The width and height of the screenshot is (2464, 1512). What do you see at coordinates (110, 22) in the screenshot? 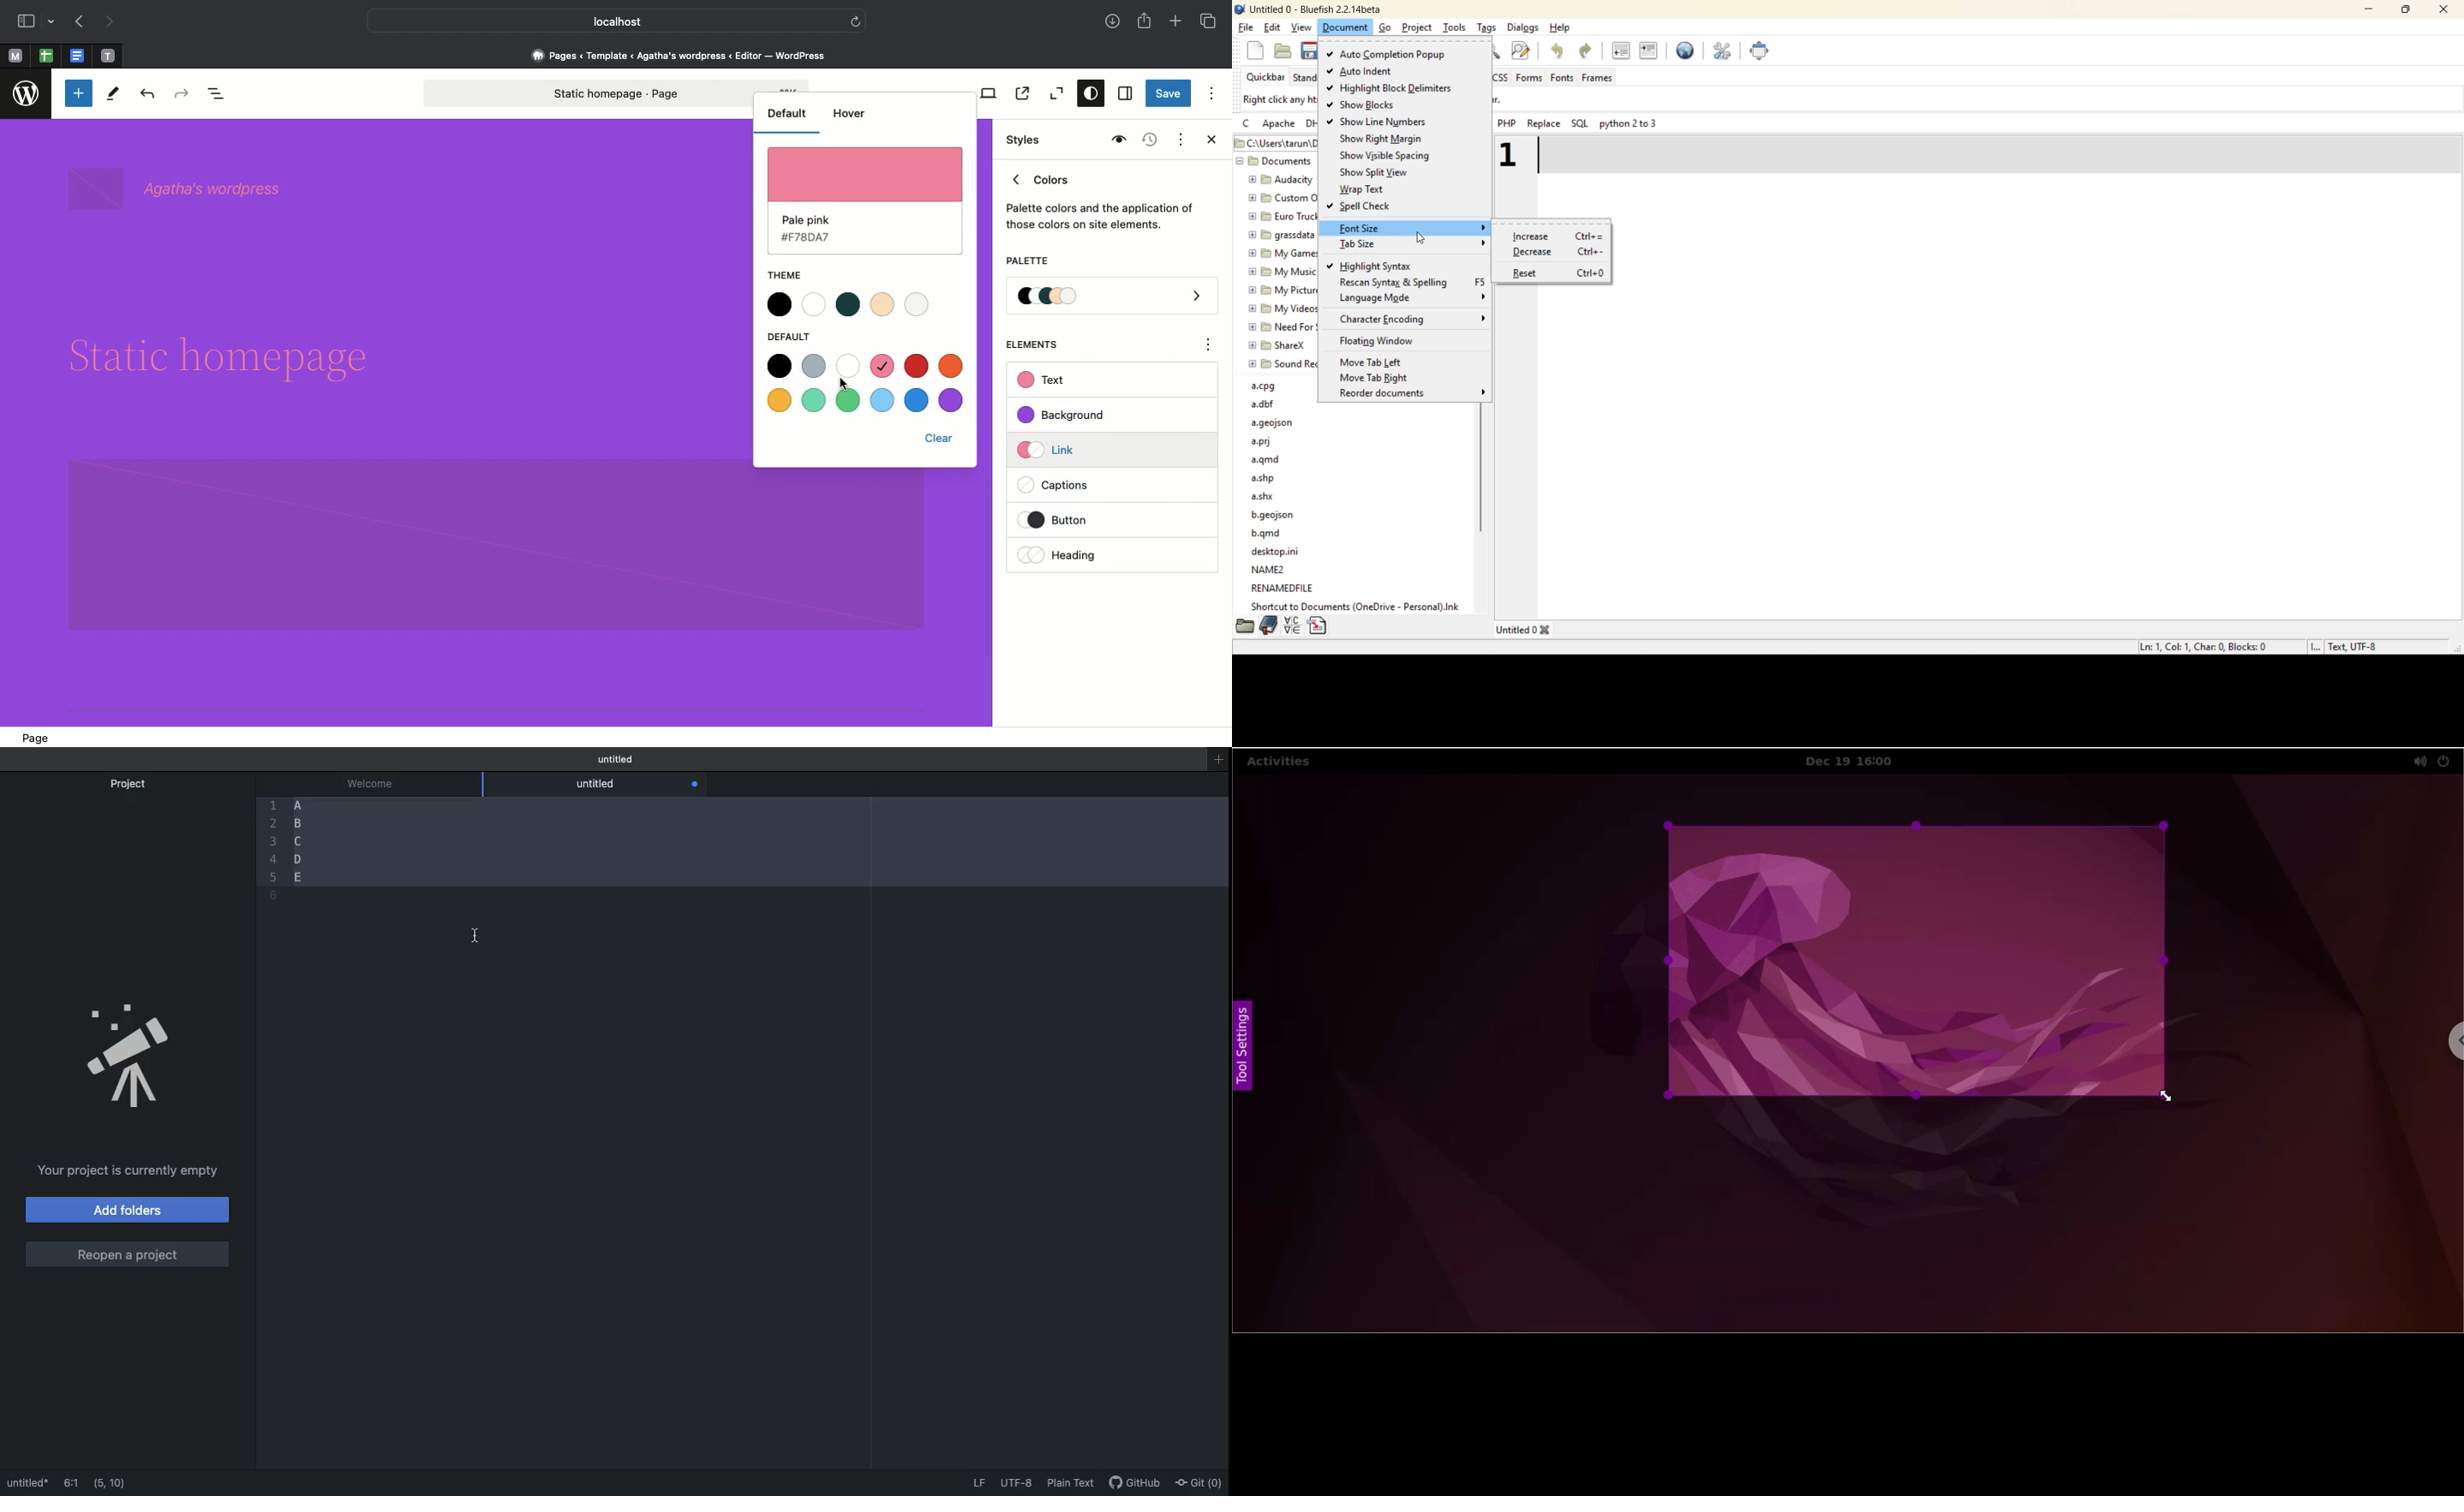
I see `Next page` at bounding box center [110, 22].